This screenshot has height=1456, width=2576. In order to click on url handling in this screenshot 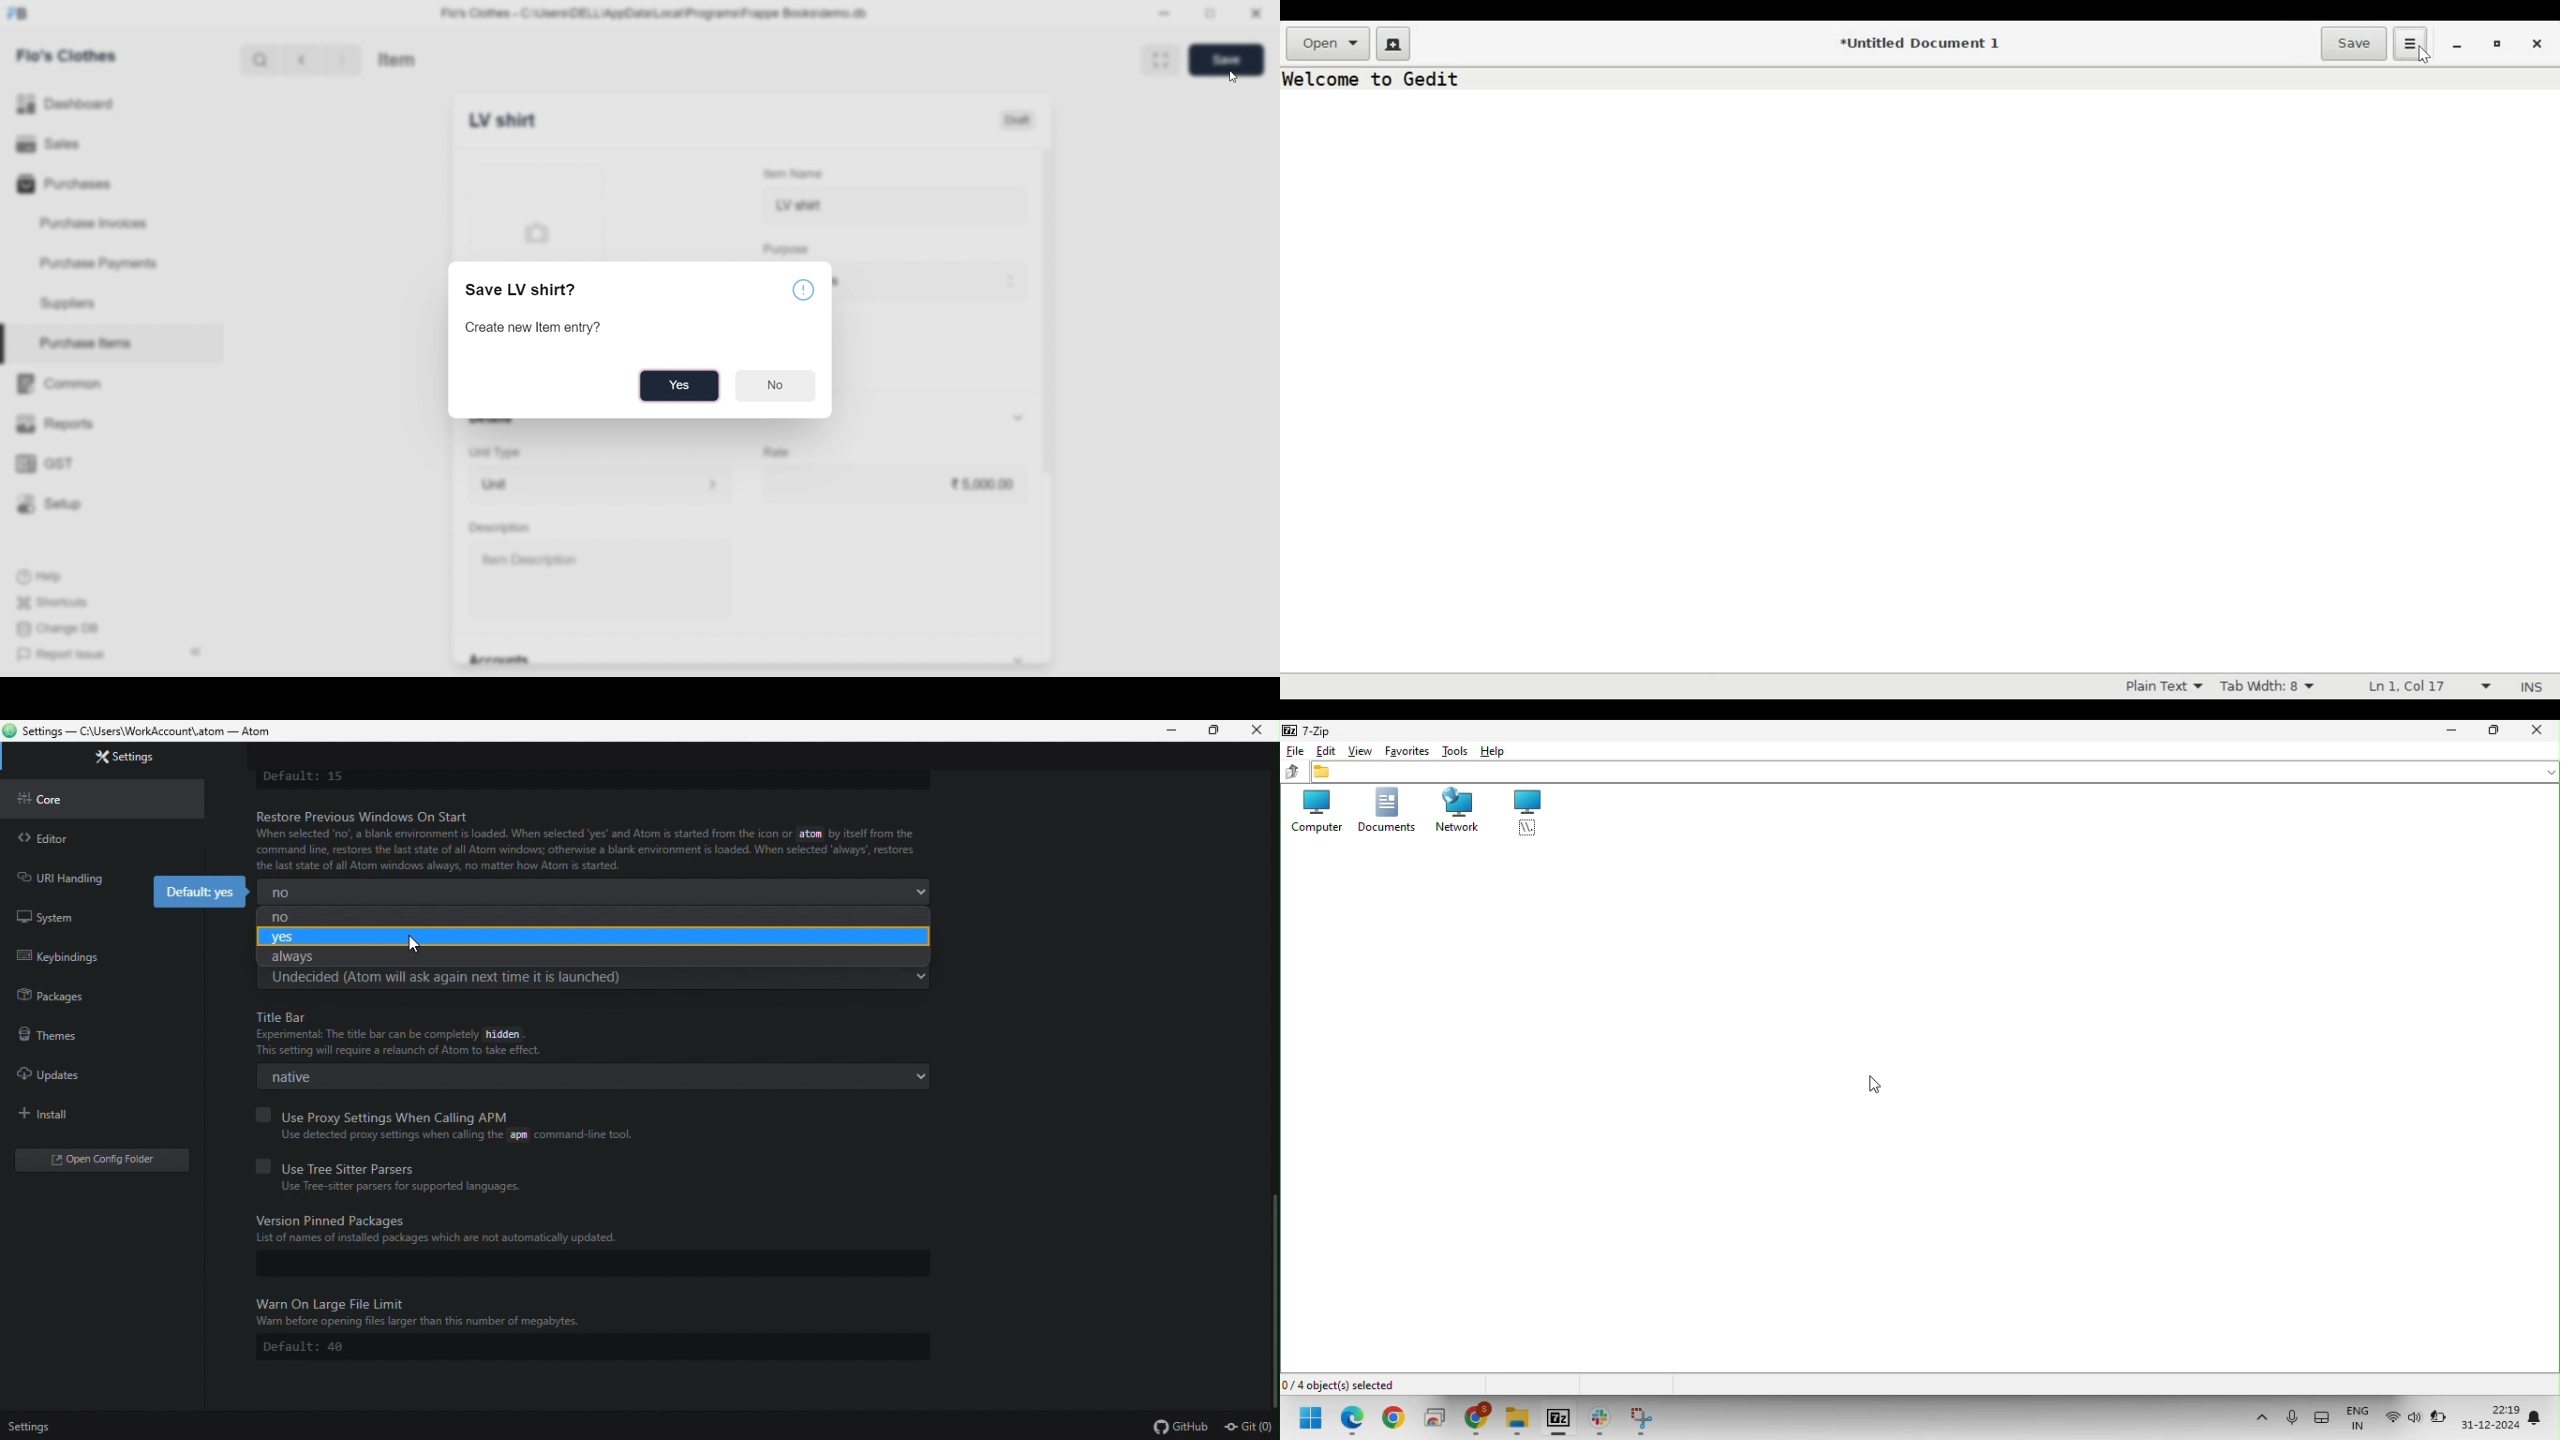, I will do `click(66, 875)`.